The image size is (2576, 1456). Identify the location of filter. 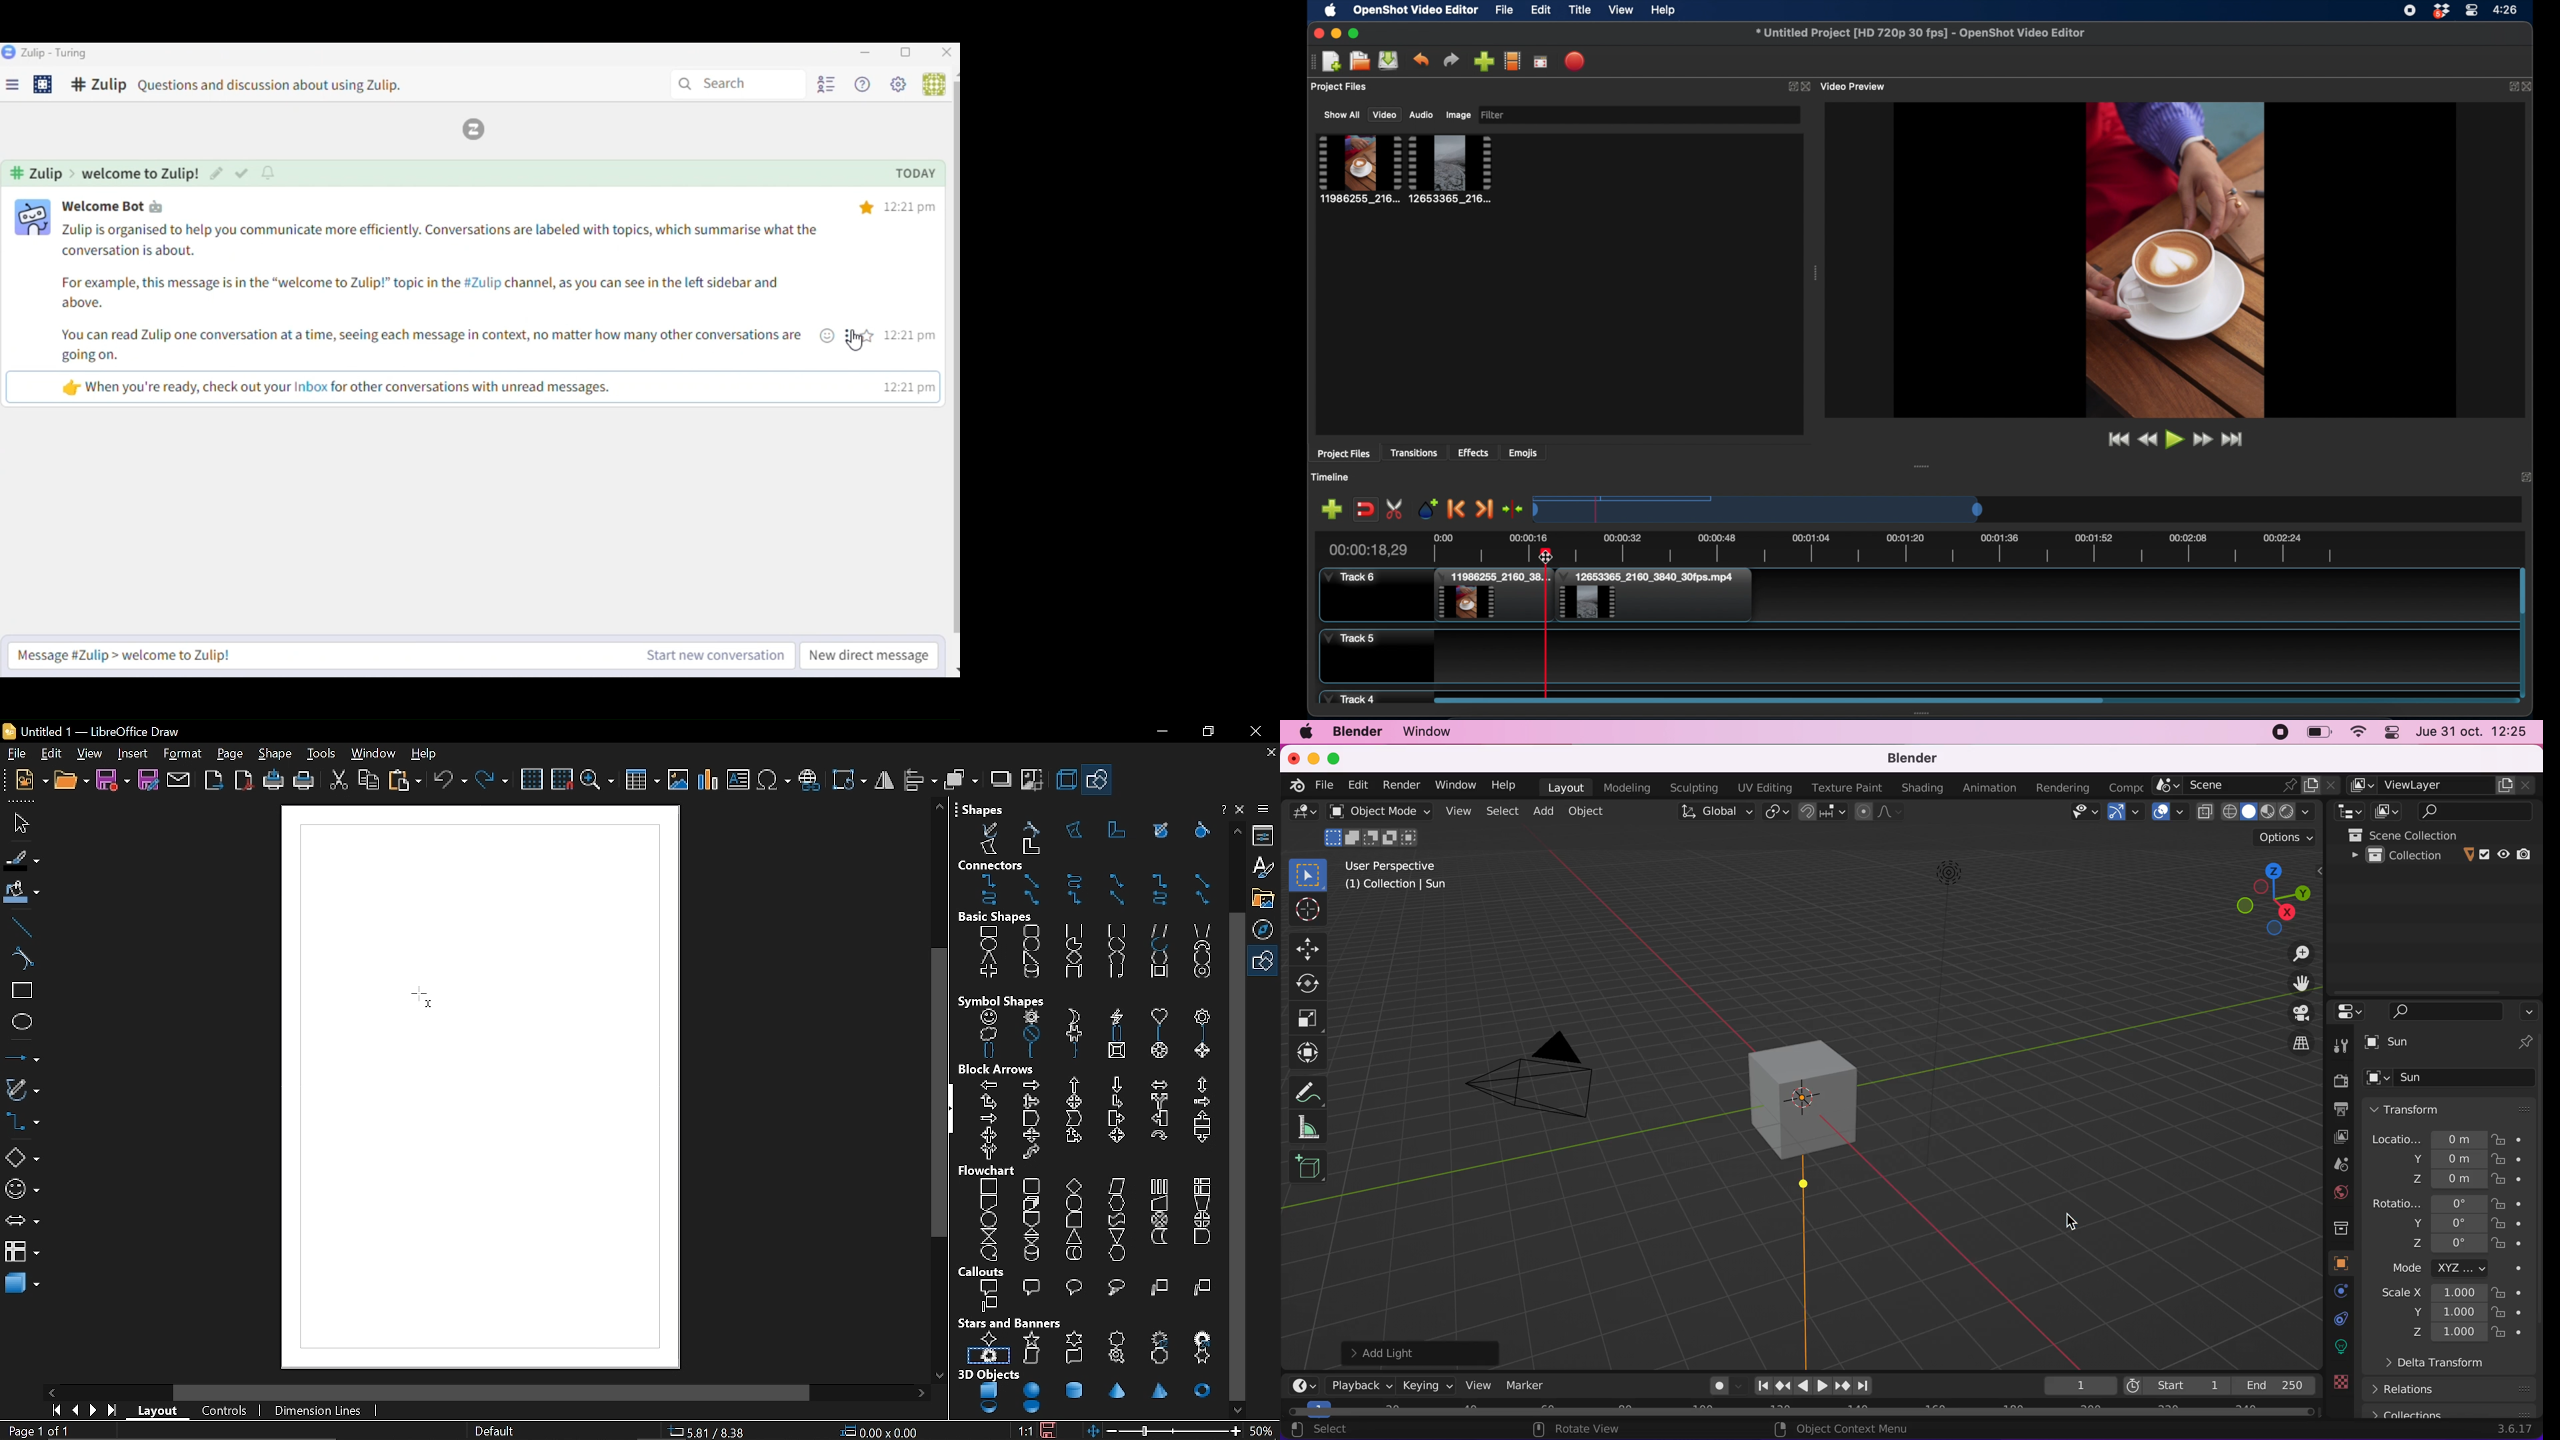
(1493, 115).